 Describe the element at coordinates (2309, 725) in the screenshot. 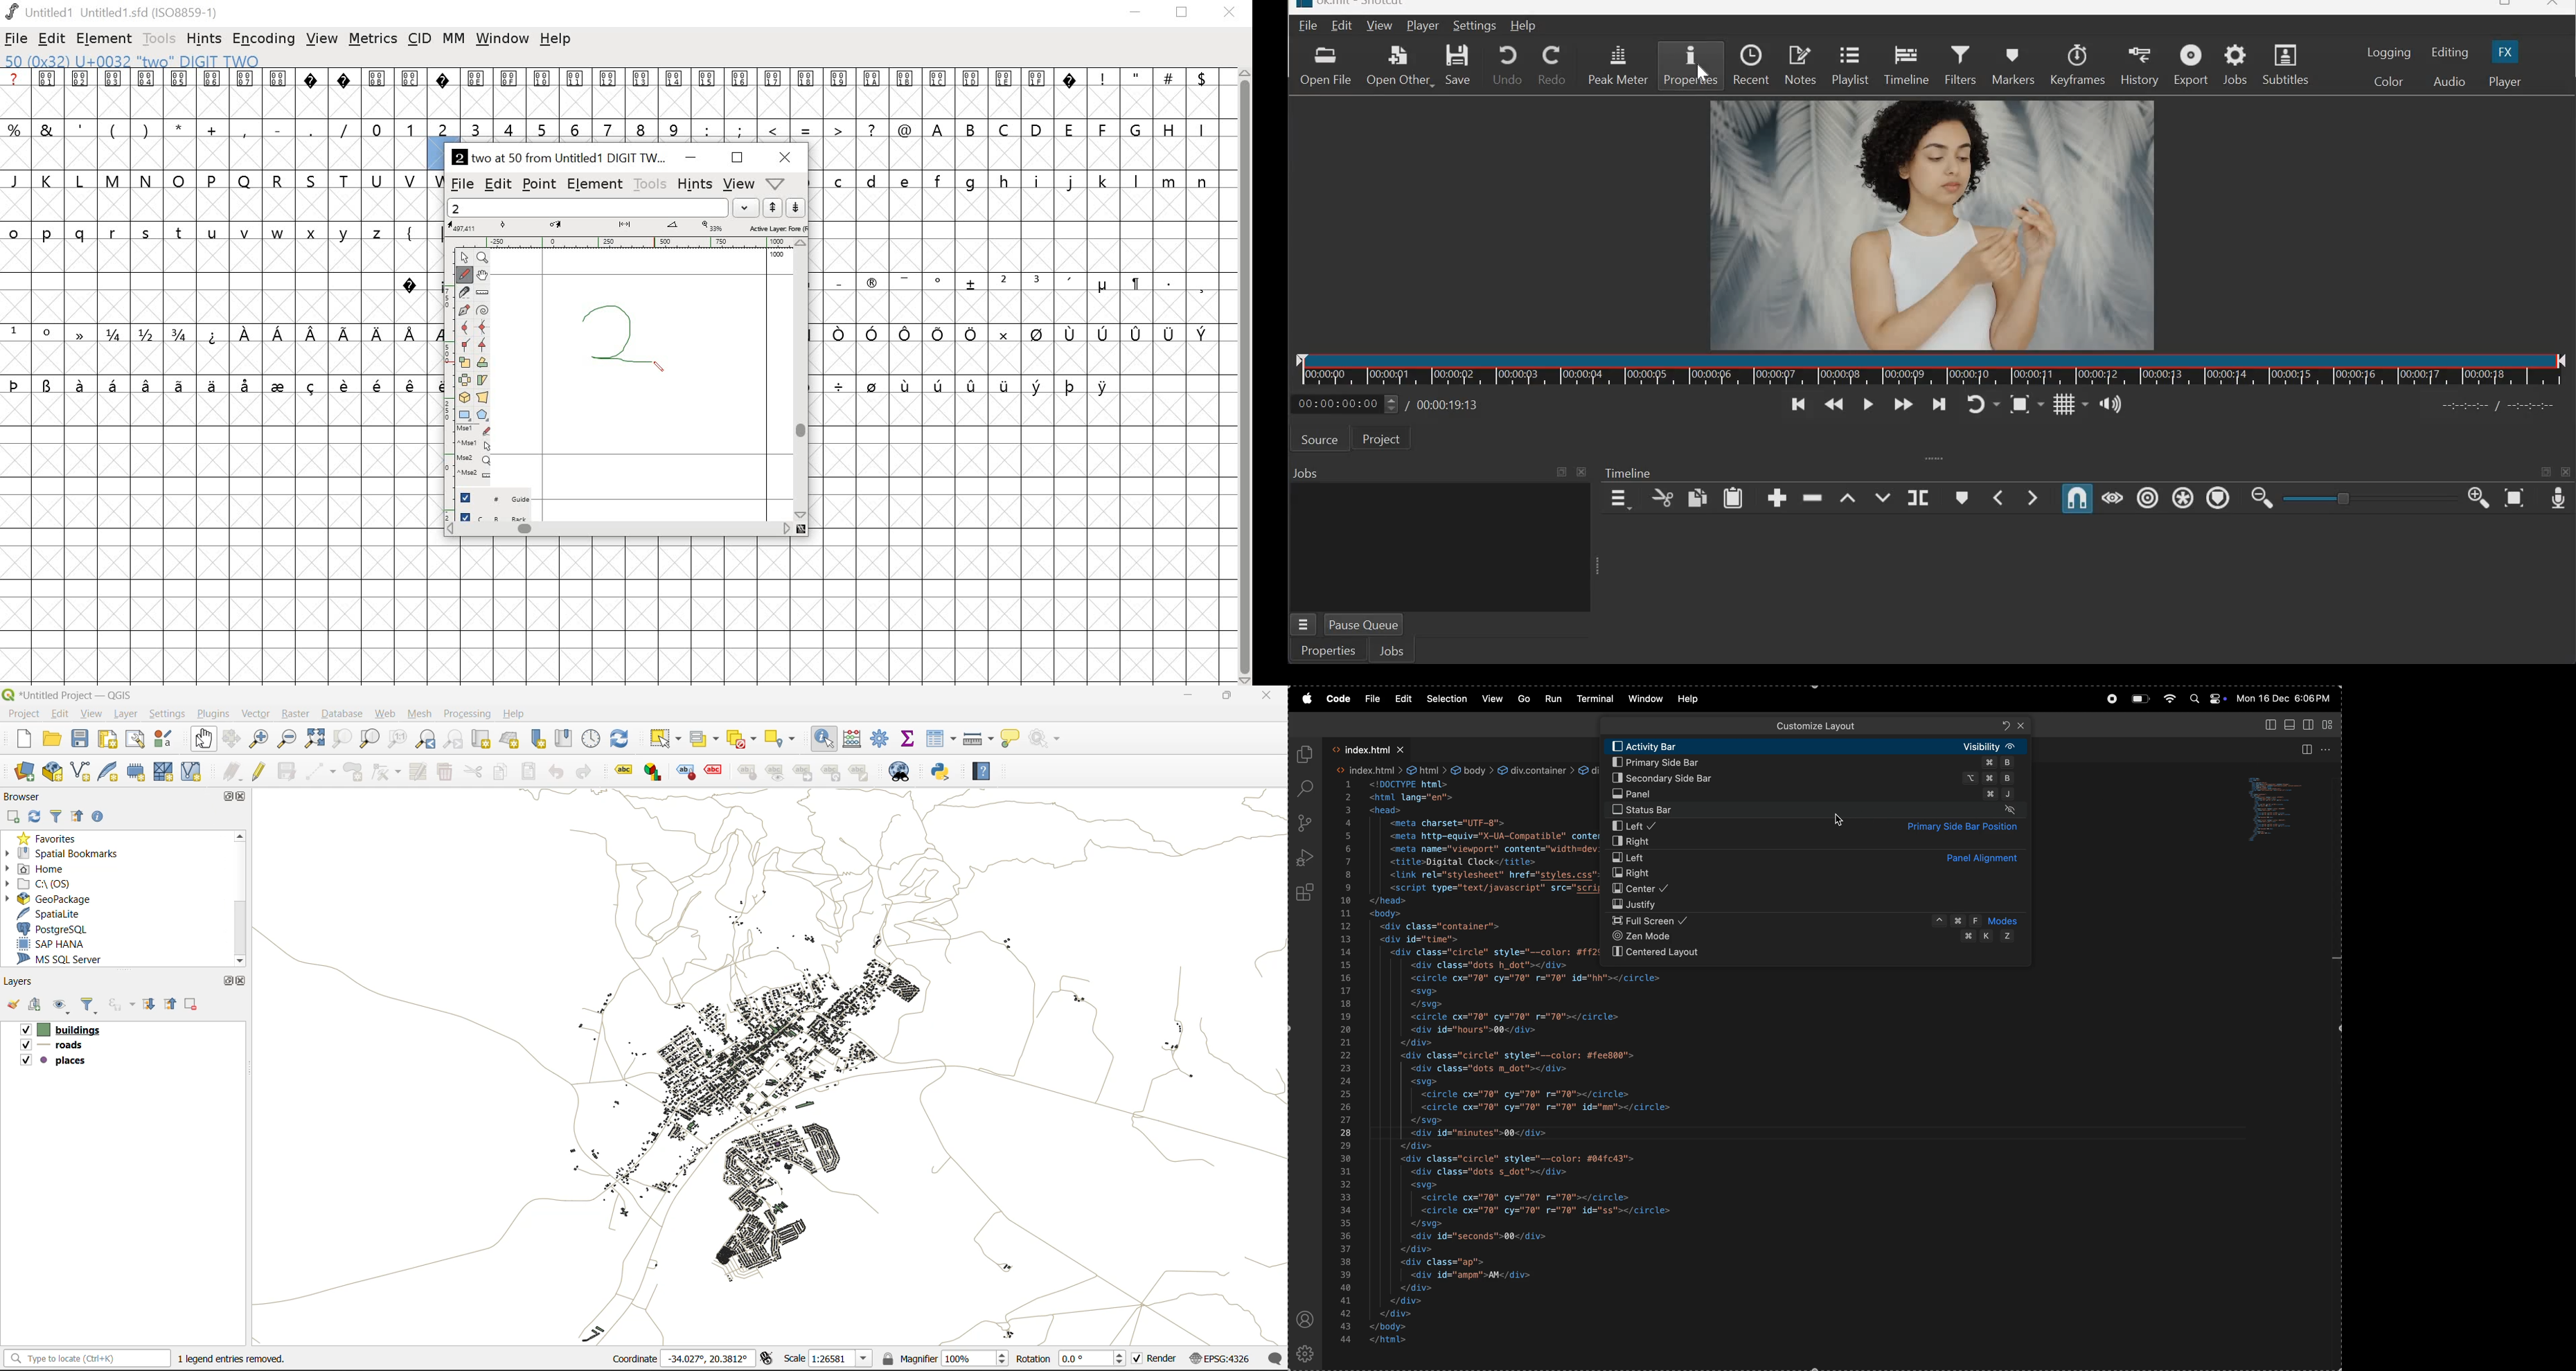

I see `toggle secondary panel` at that location.